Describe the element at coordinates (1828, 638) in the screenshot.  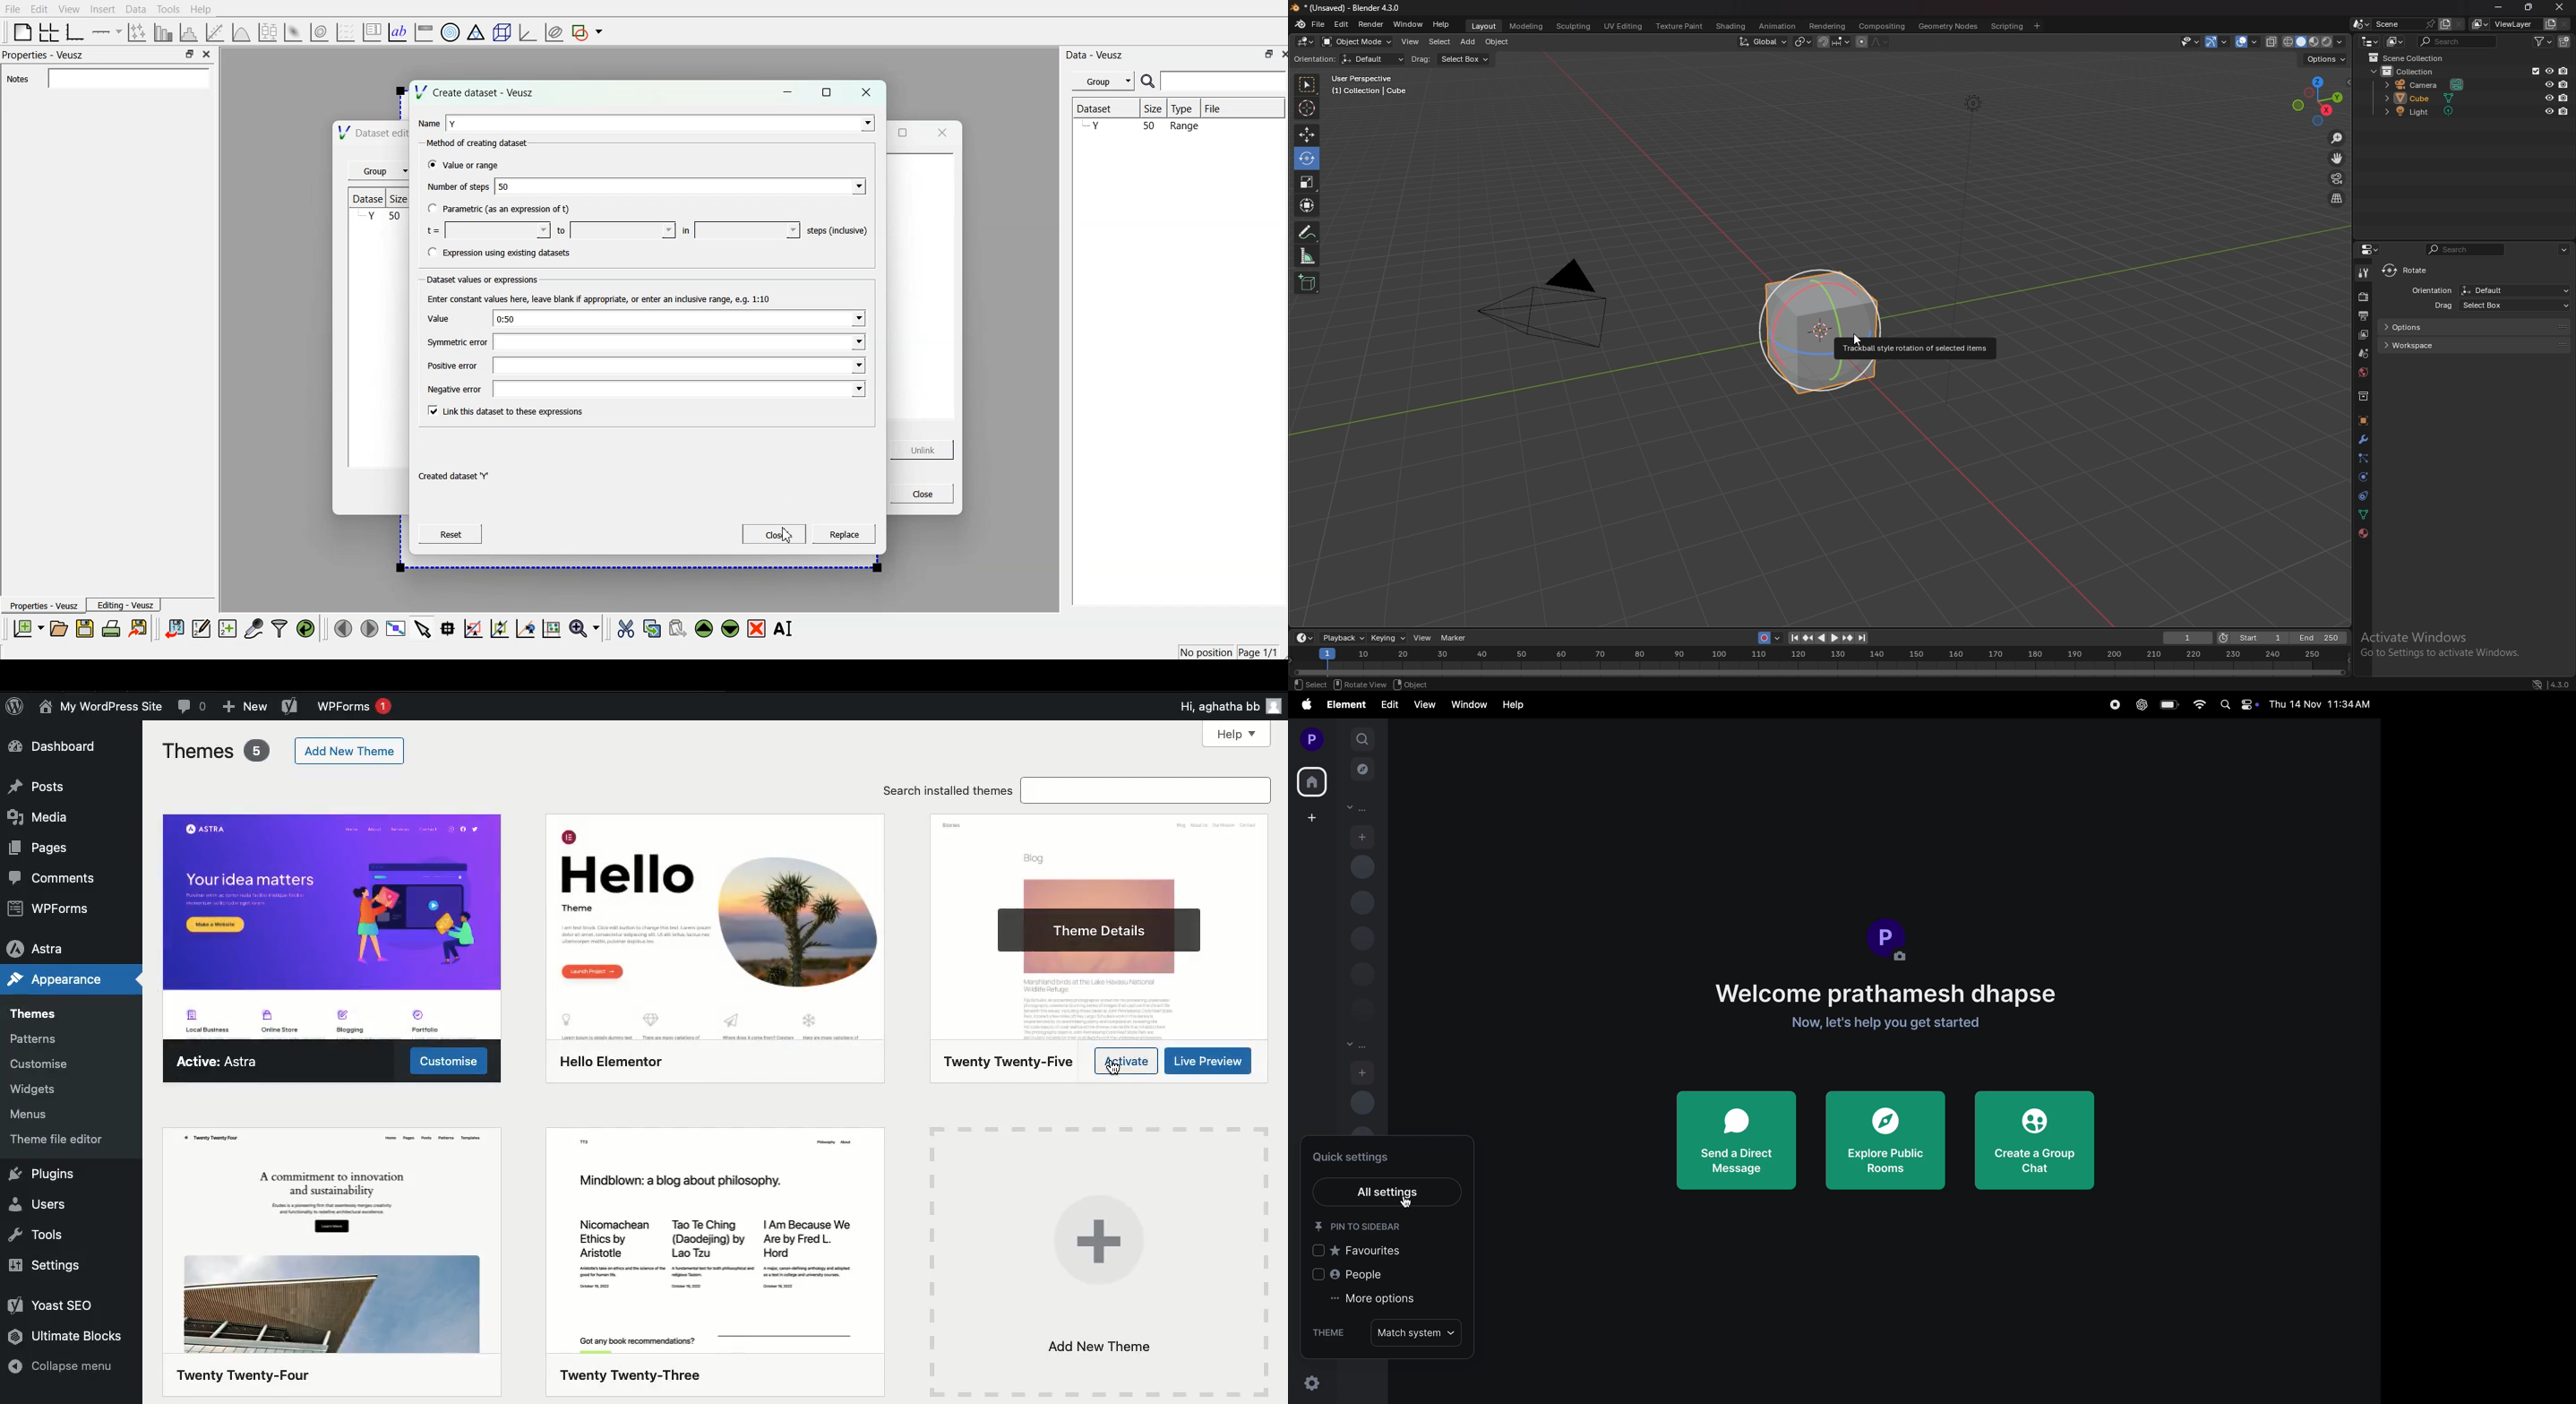
I see `play animation` at that location.